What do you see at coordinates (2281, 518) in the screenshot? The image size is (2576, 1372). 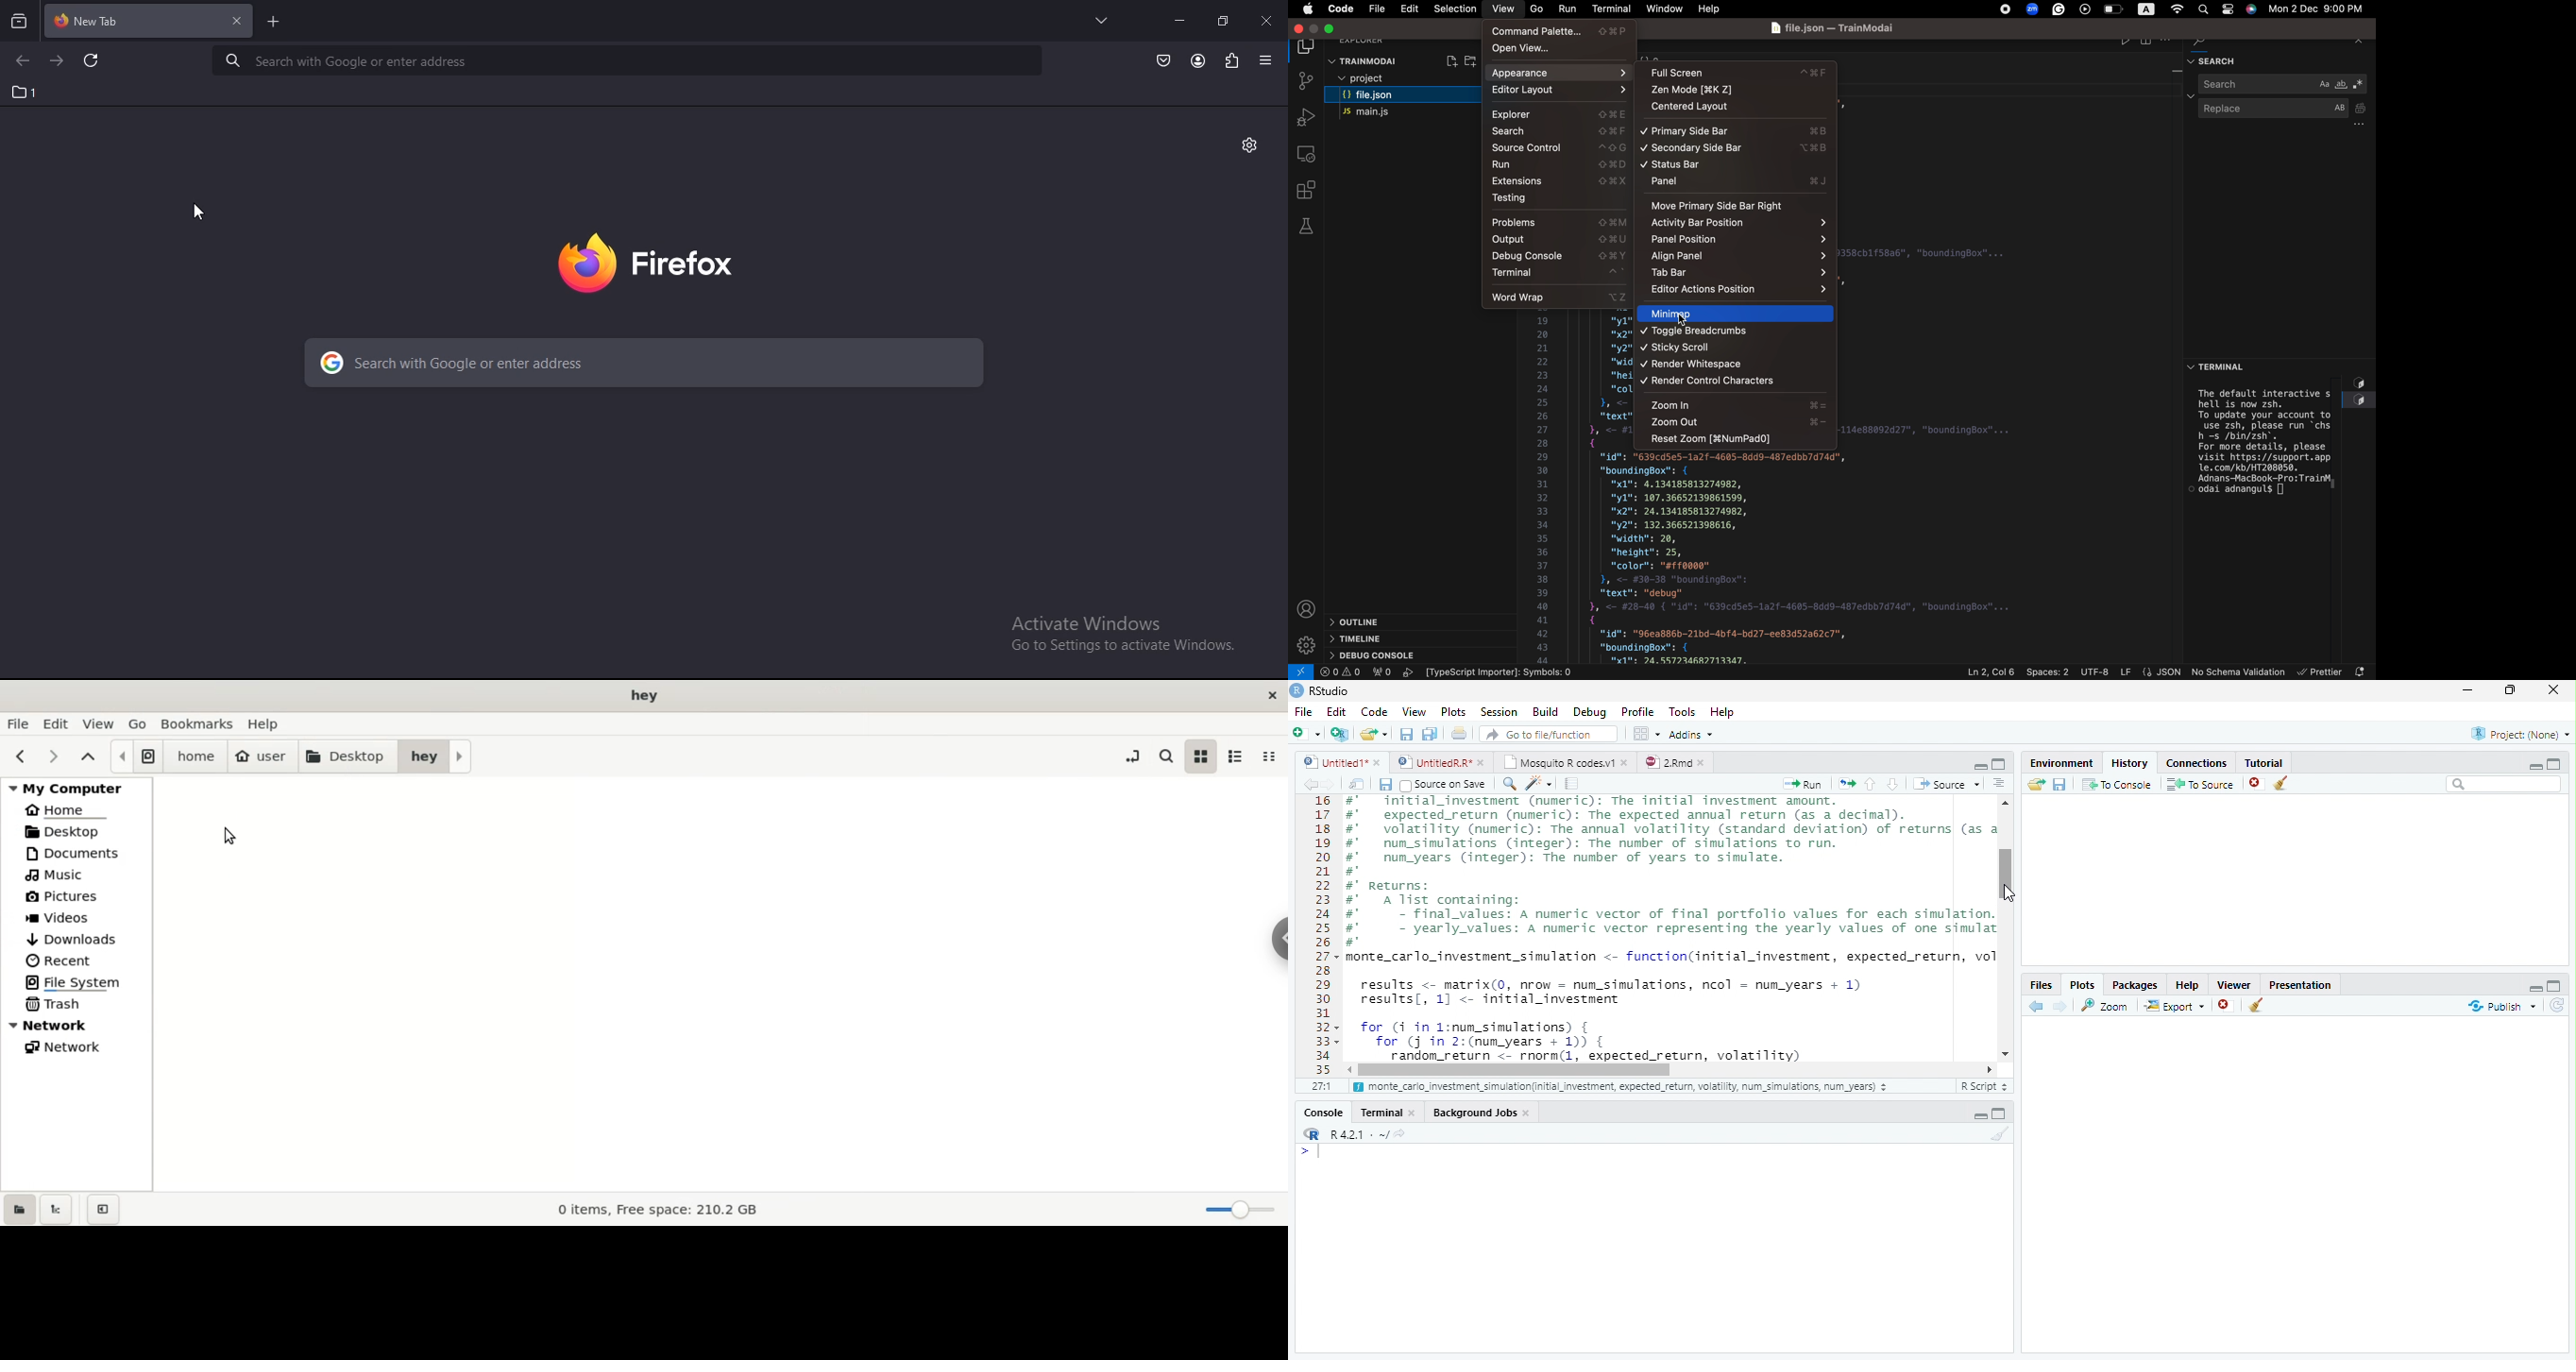 I see `terminal section` at bounding box center [2281, 518].